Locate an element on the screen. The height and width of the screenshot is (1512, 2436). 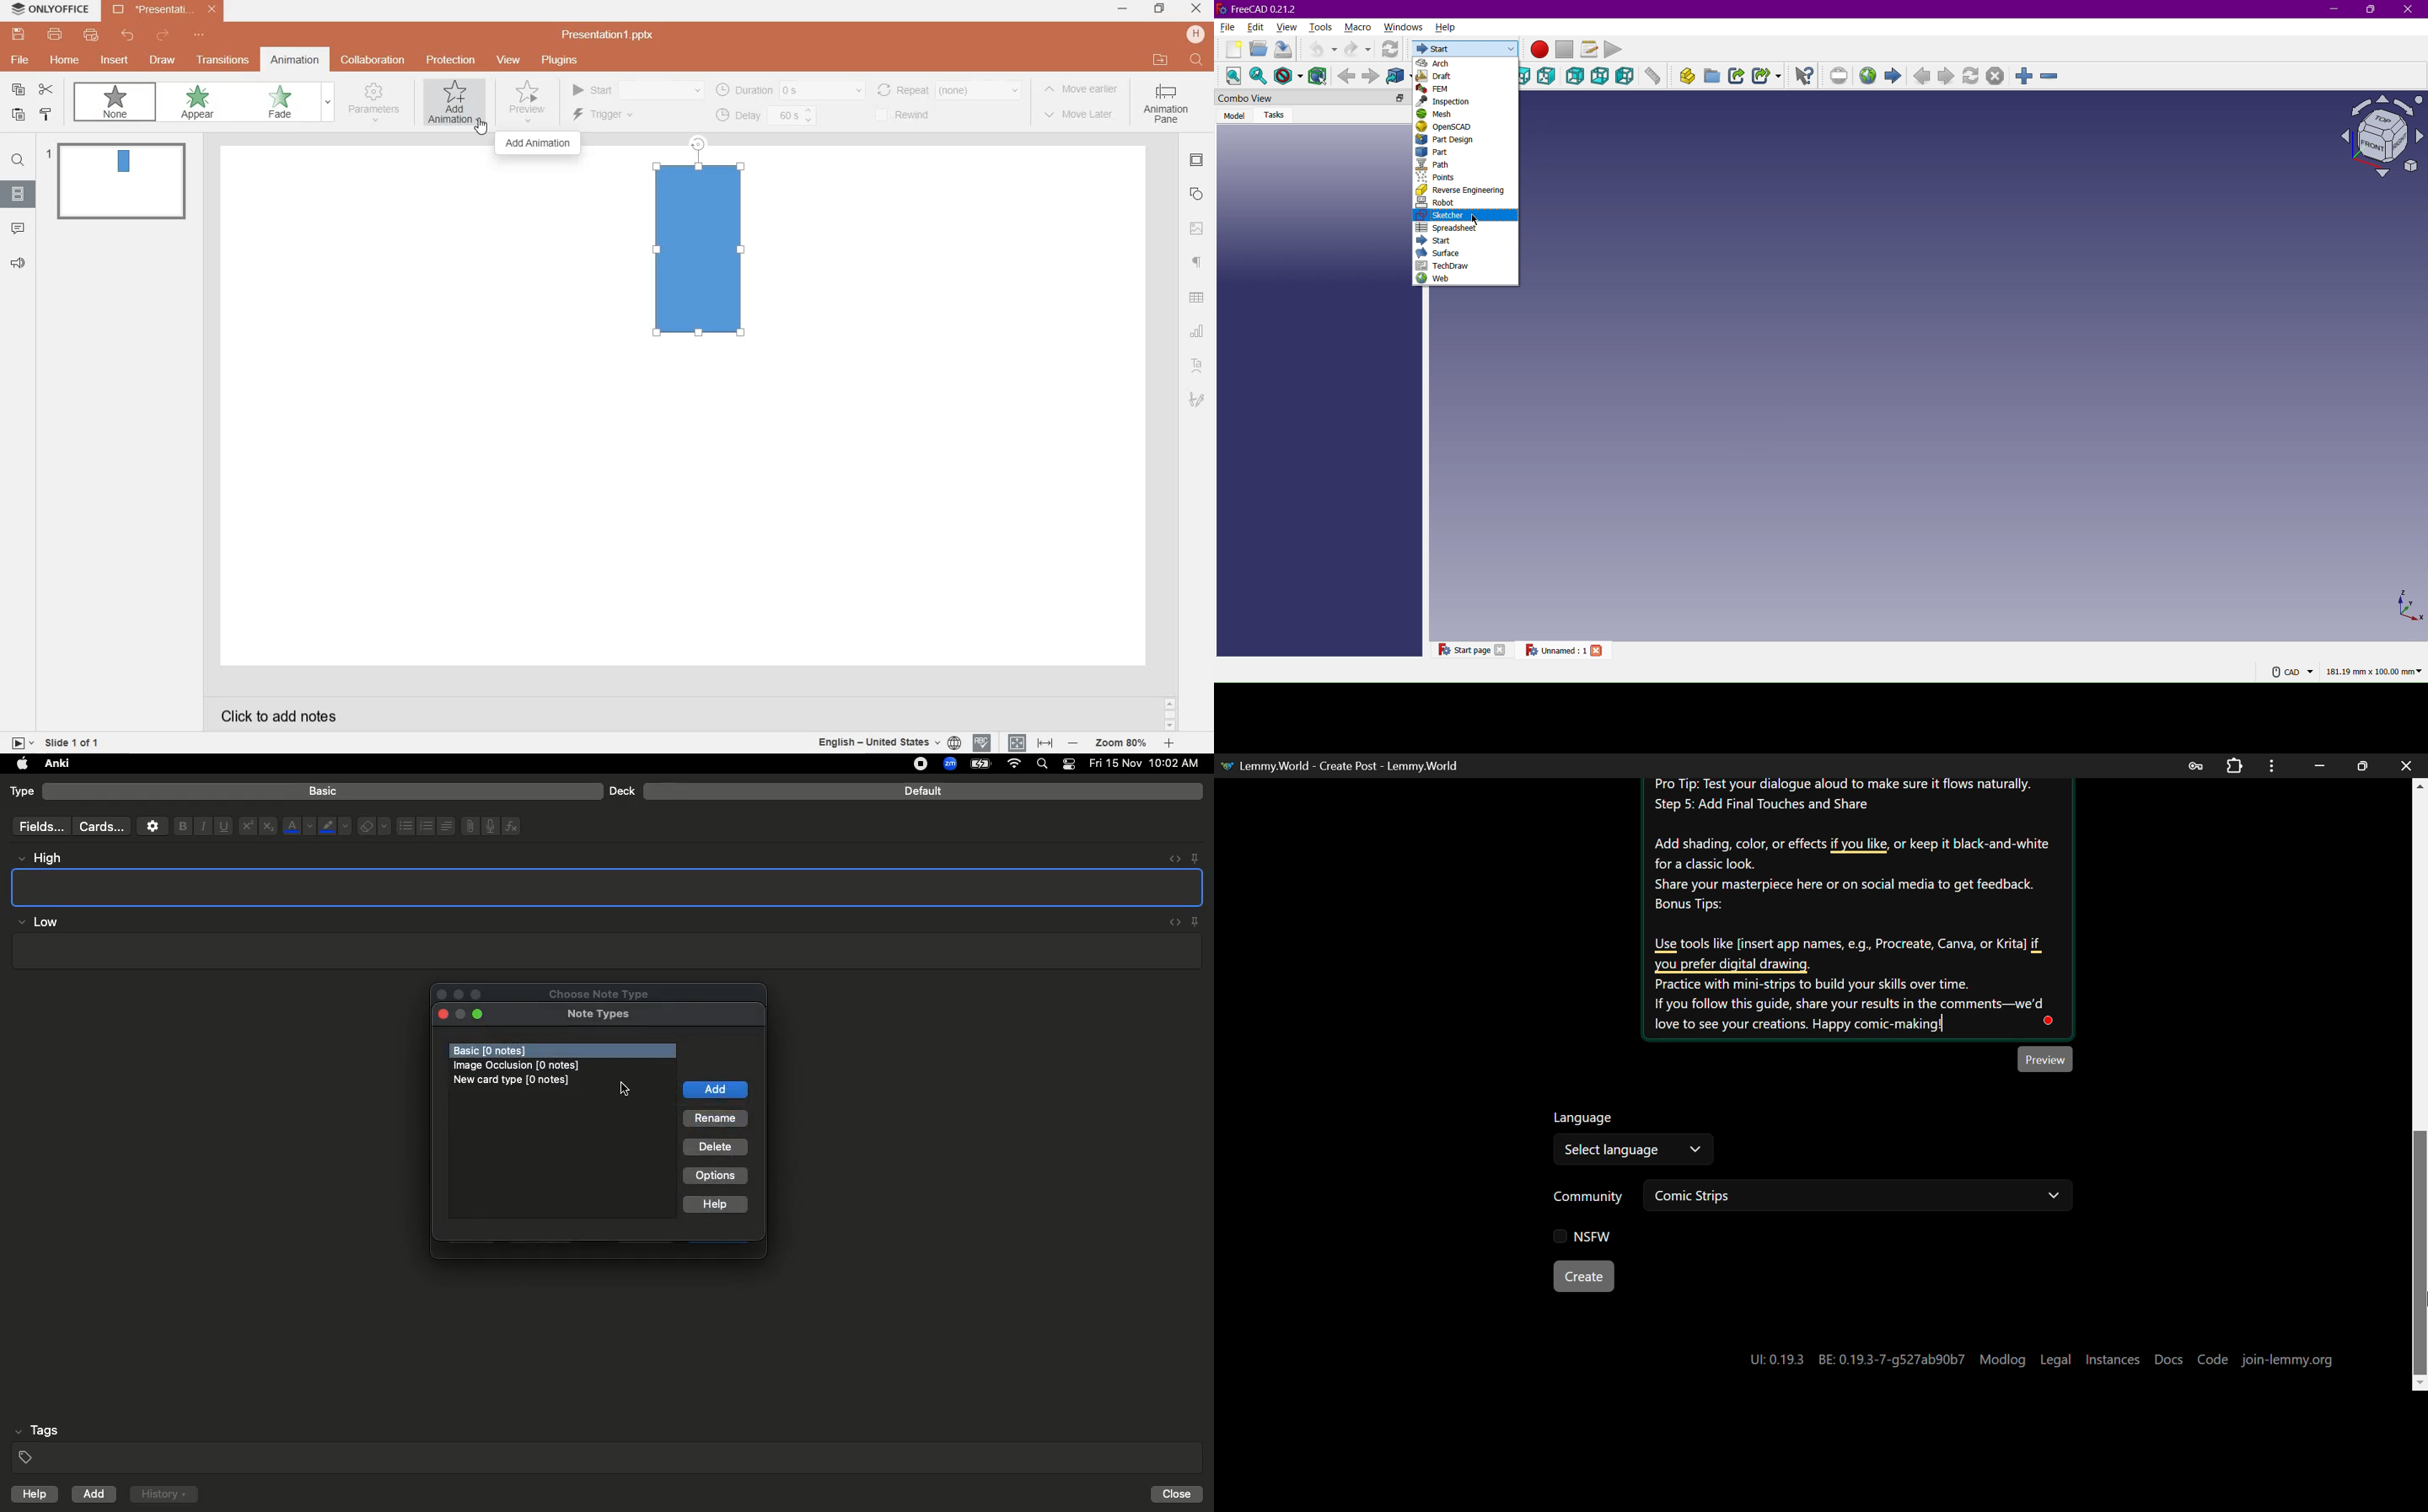
trigger is located at coordinates (614, 116).